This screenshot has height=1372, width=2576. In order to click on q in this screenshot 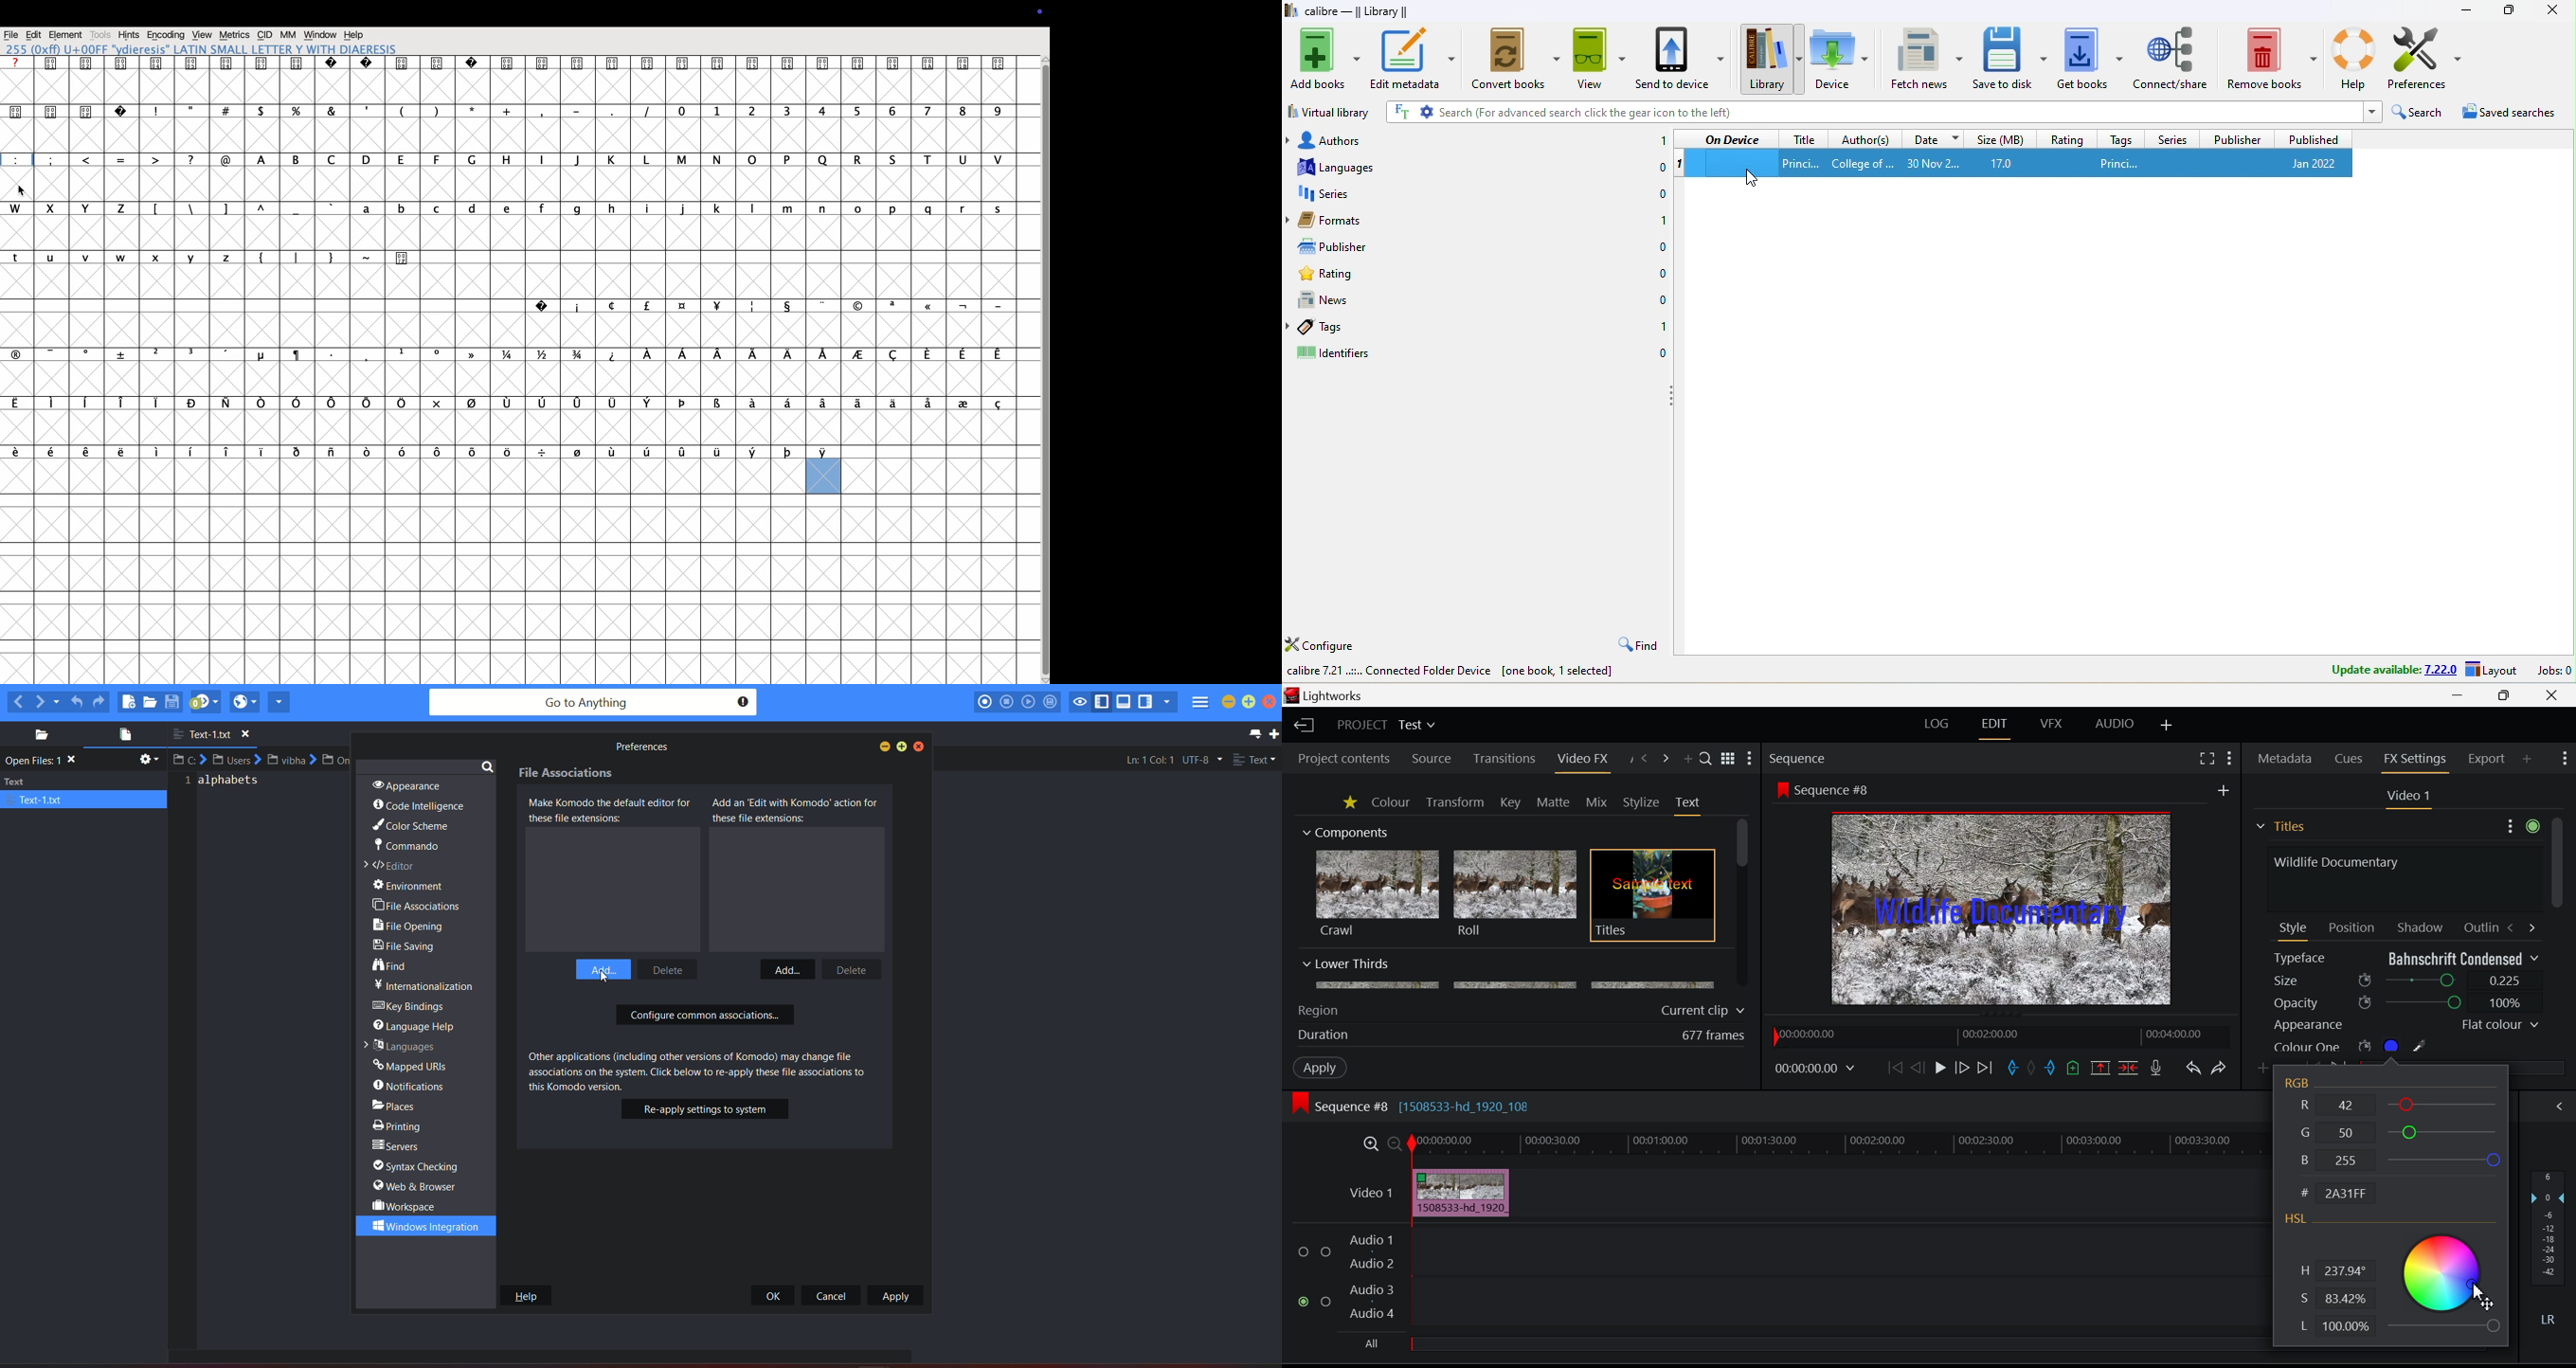, I will do `click(929, 225)`.